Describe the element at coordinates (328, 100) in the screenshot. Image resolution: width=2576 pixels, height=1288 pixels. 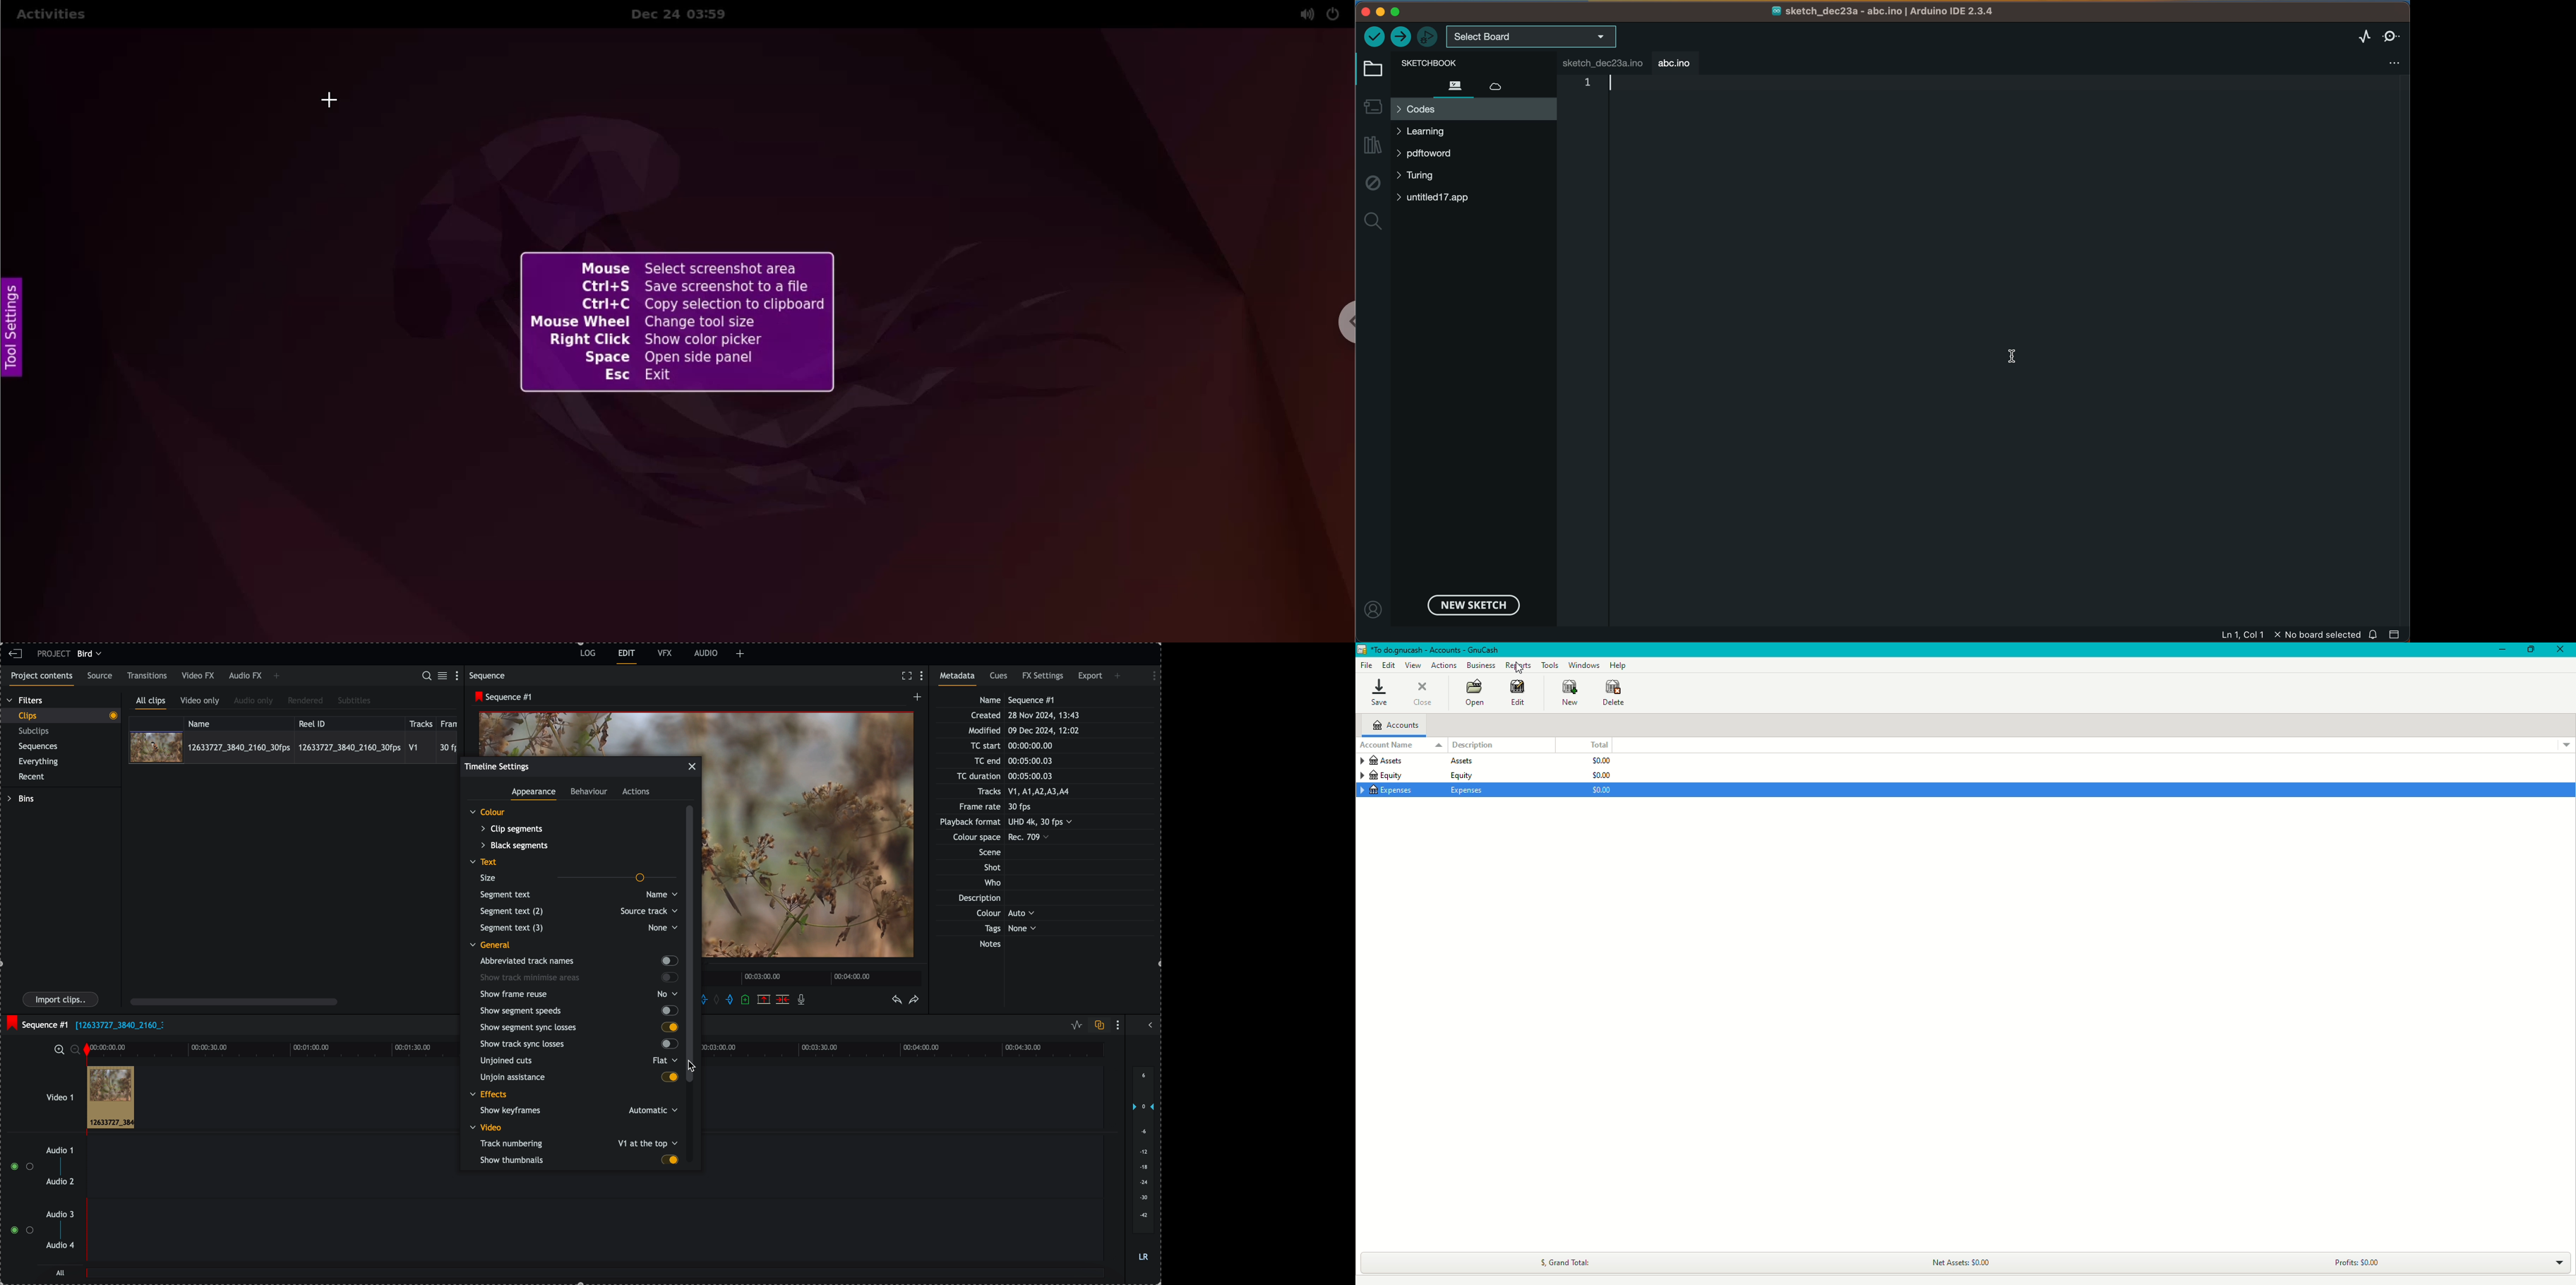
I see `cursor` at that location.